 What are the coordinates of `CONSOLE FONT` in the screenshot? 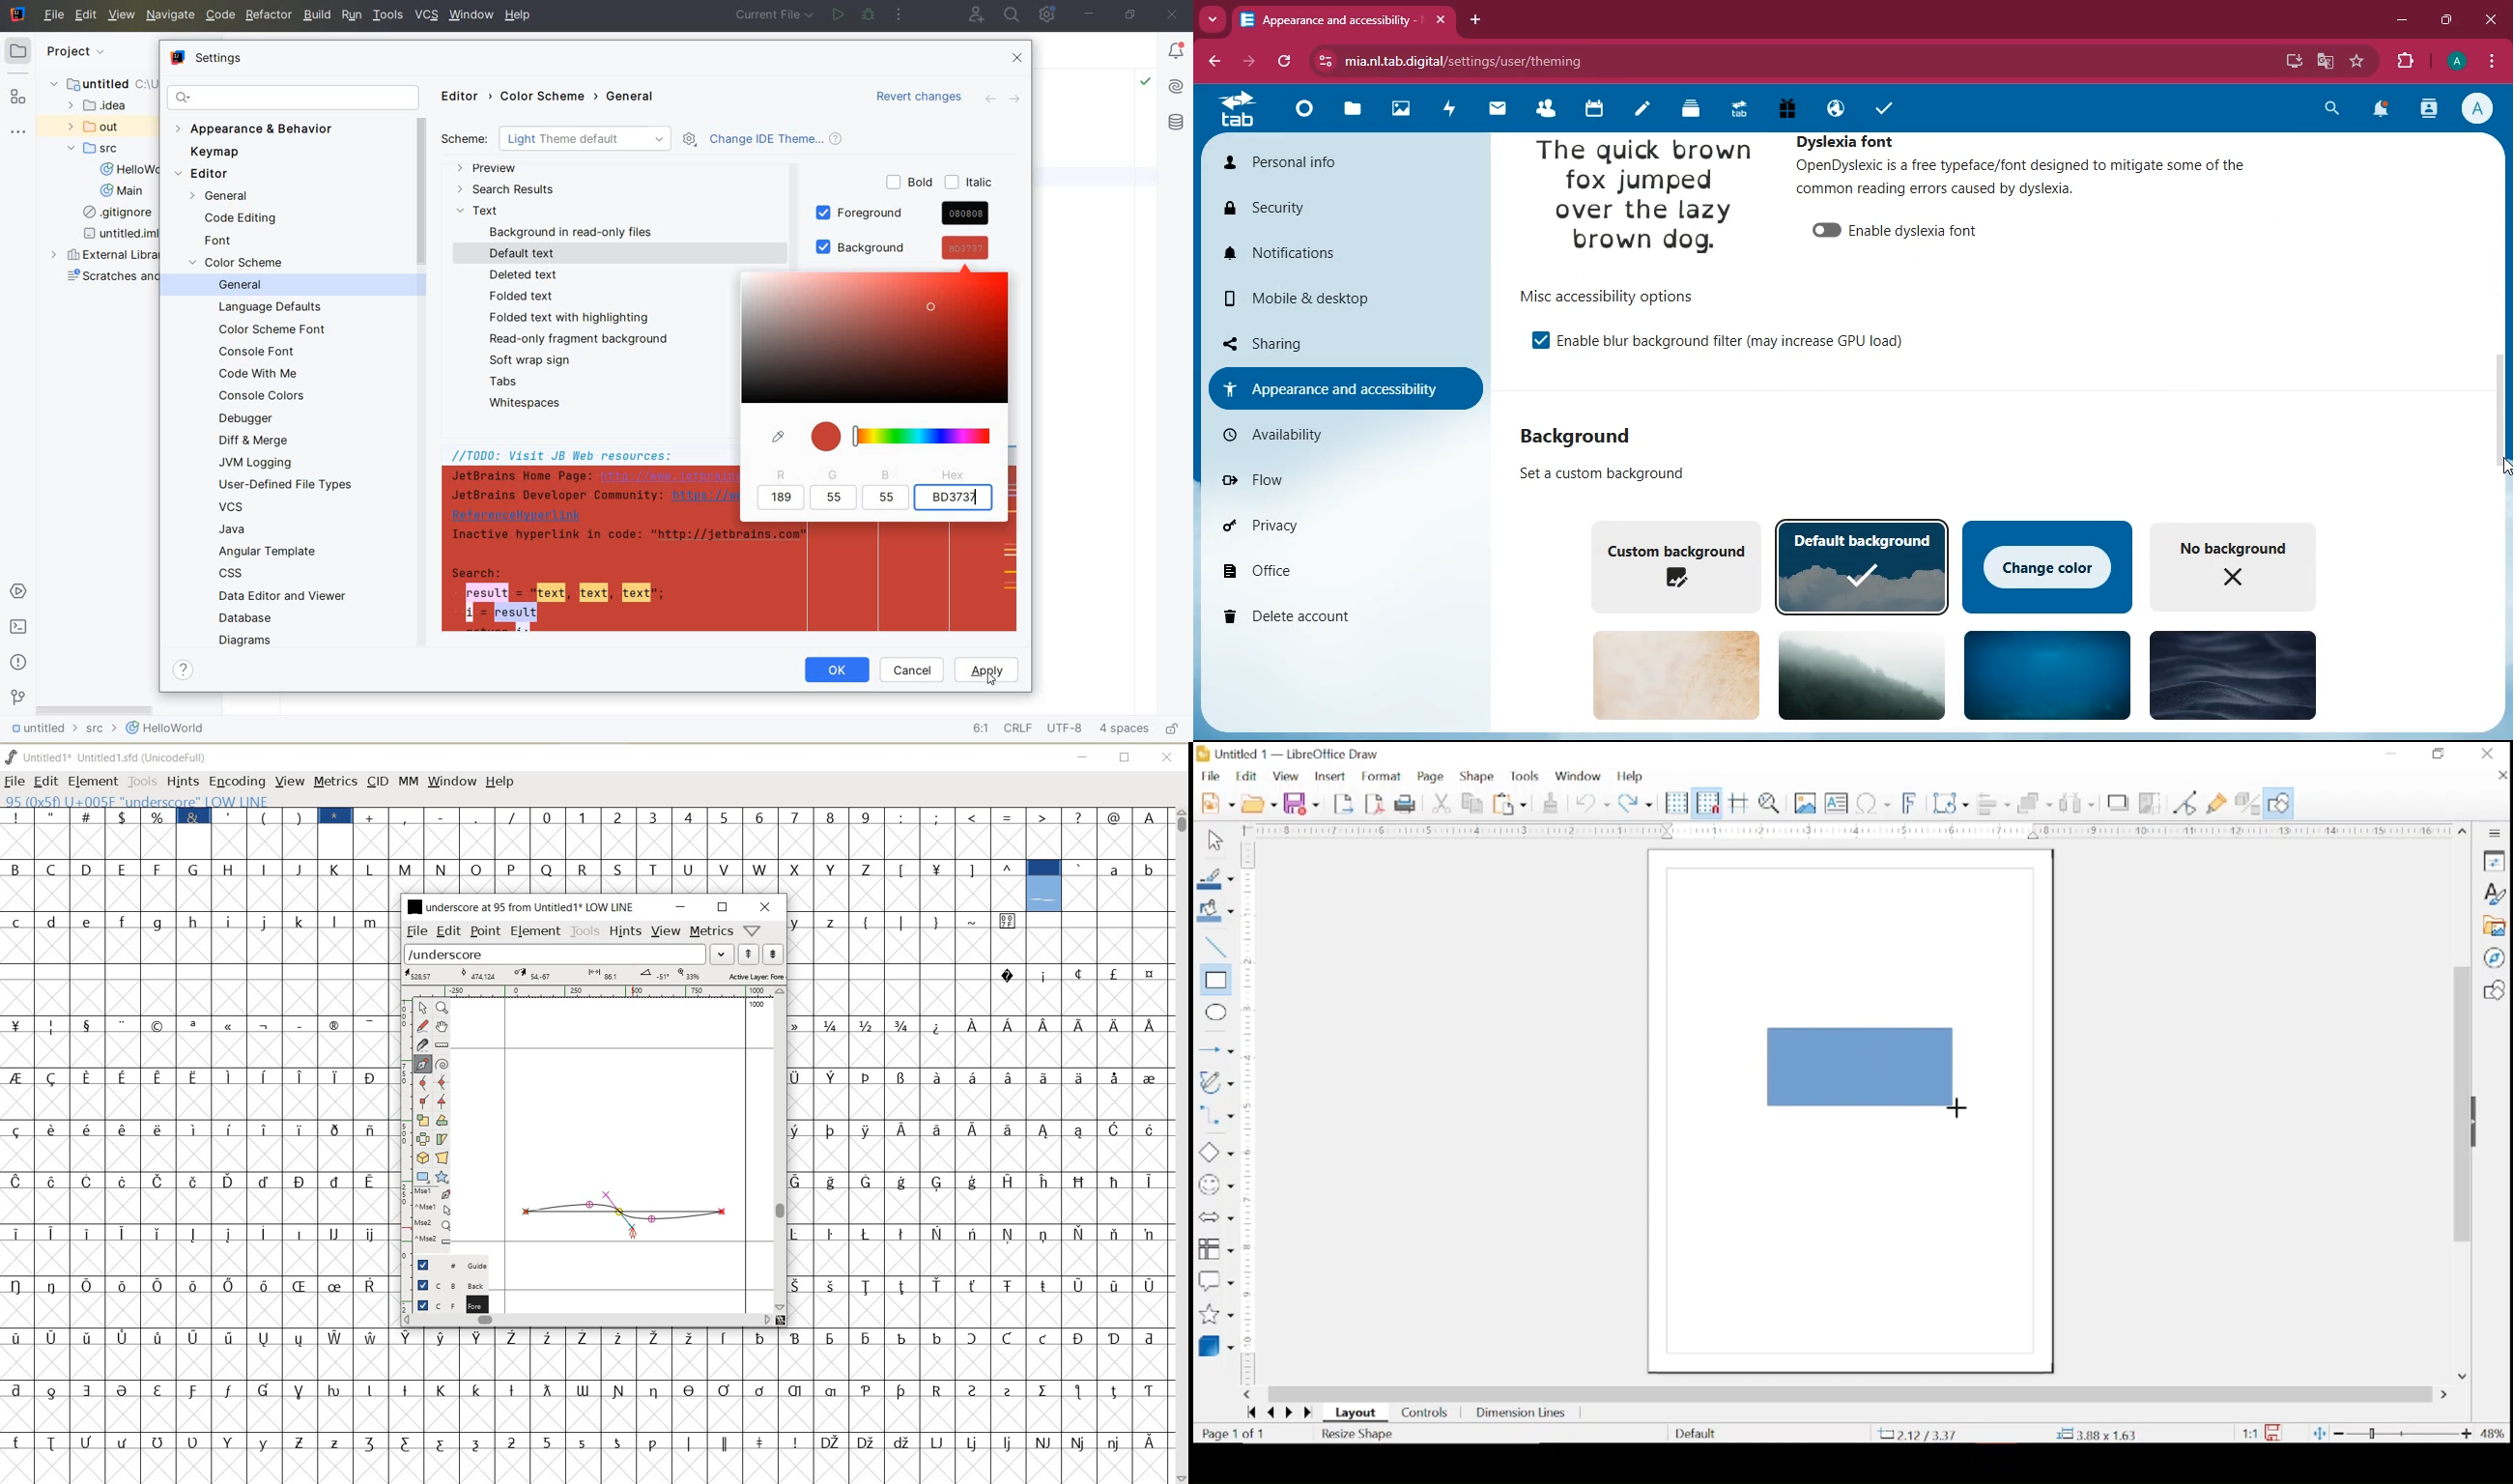 It's located at (259, 351).